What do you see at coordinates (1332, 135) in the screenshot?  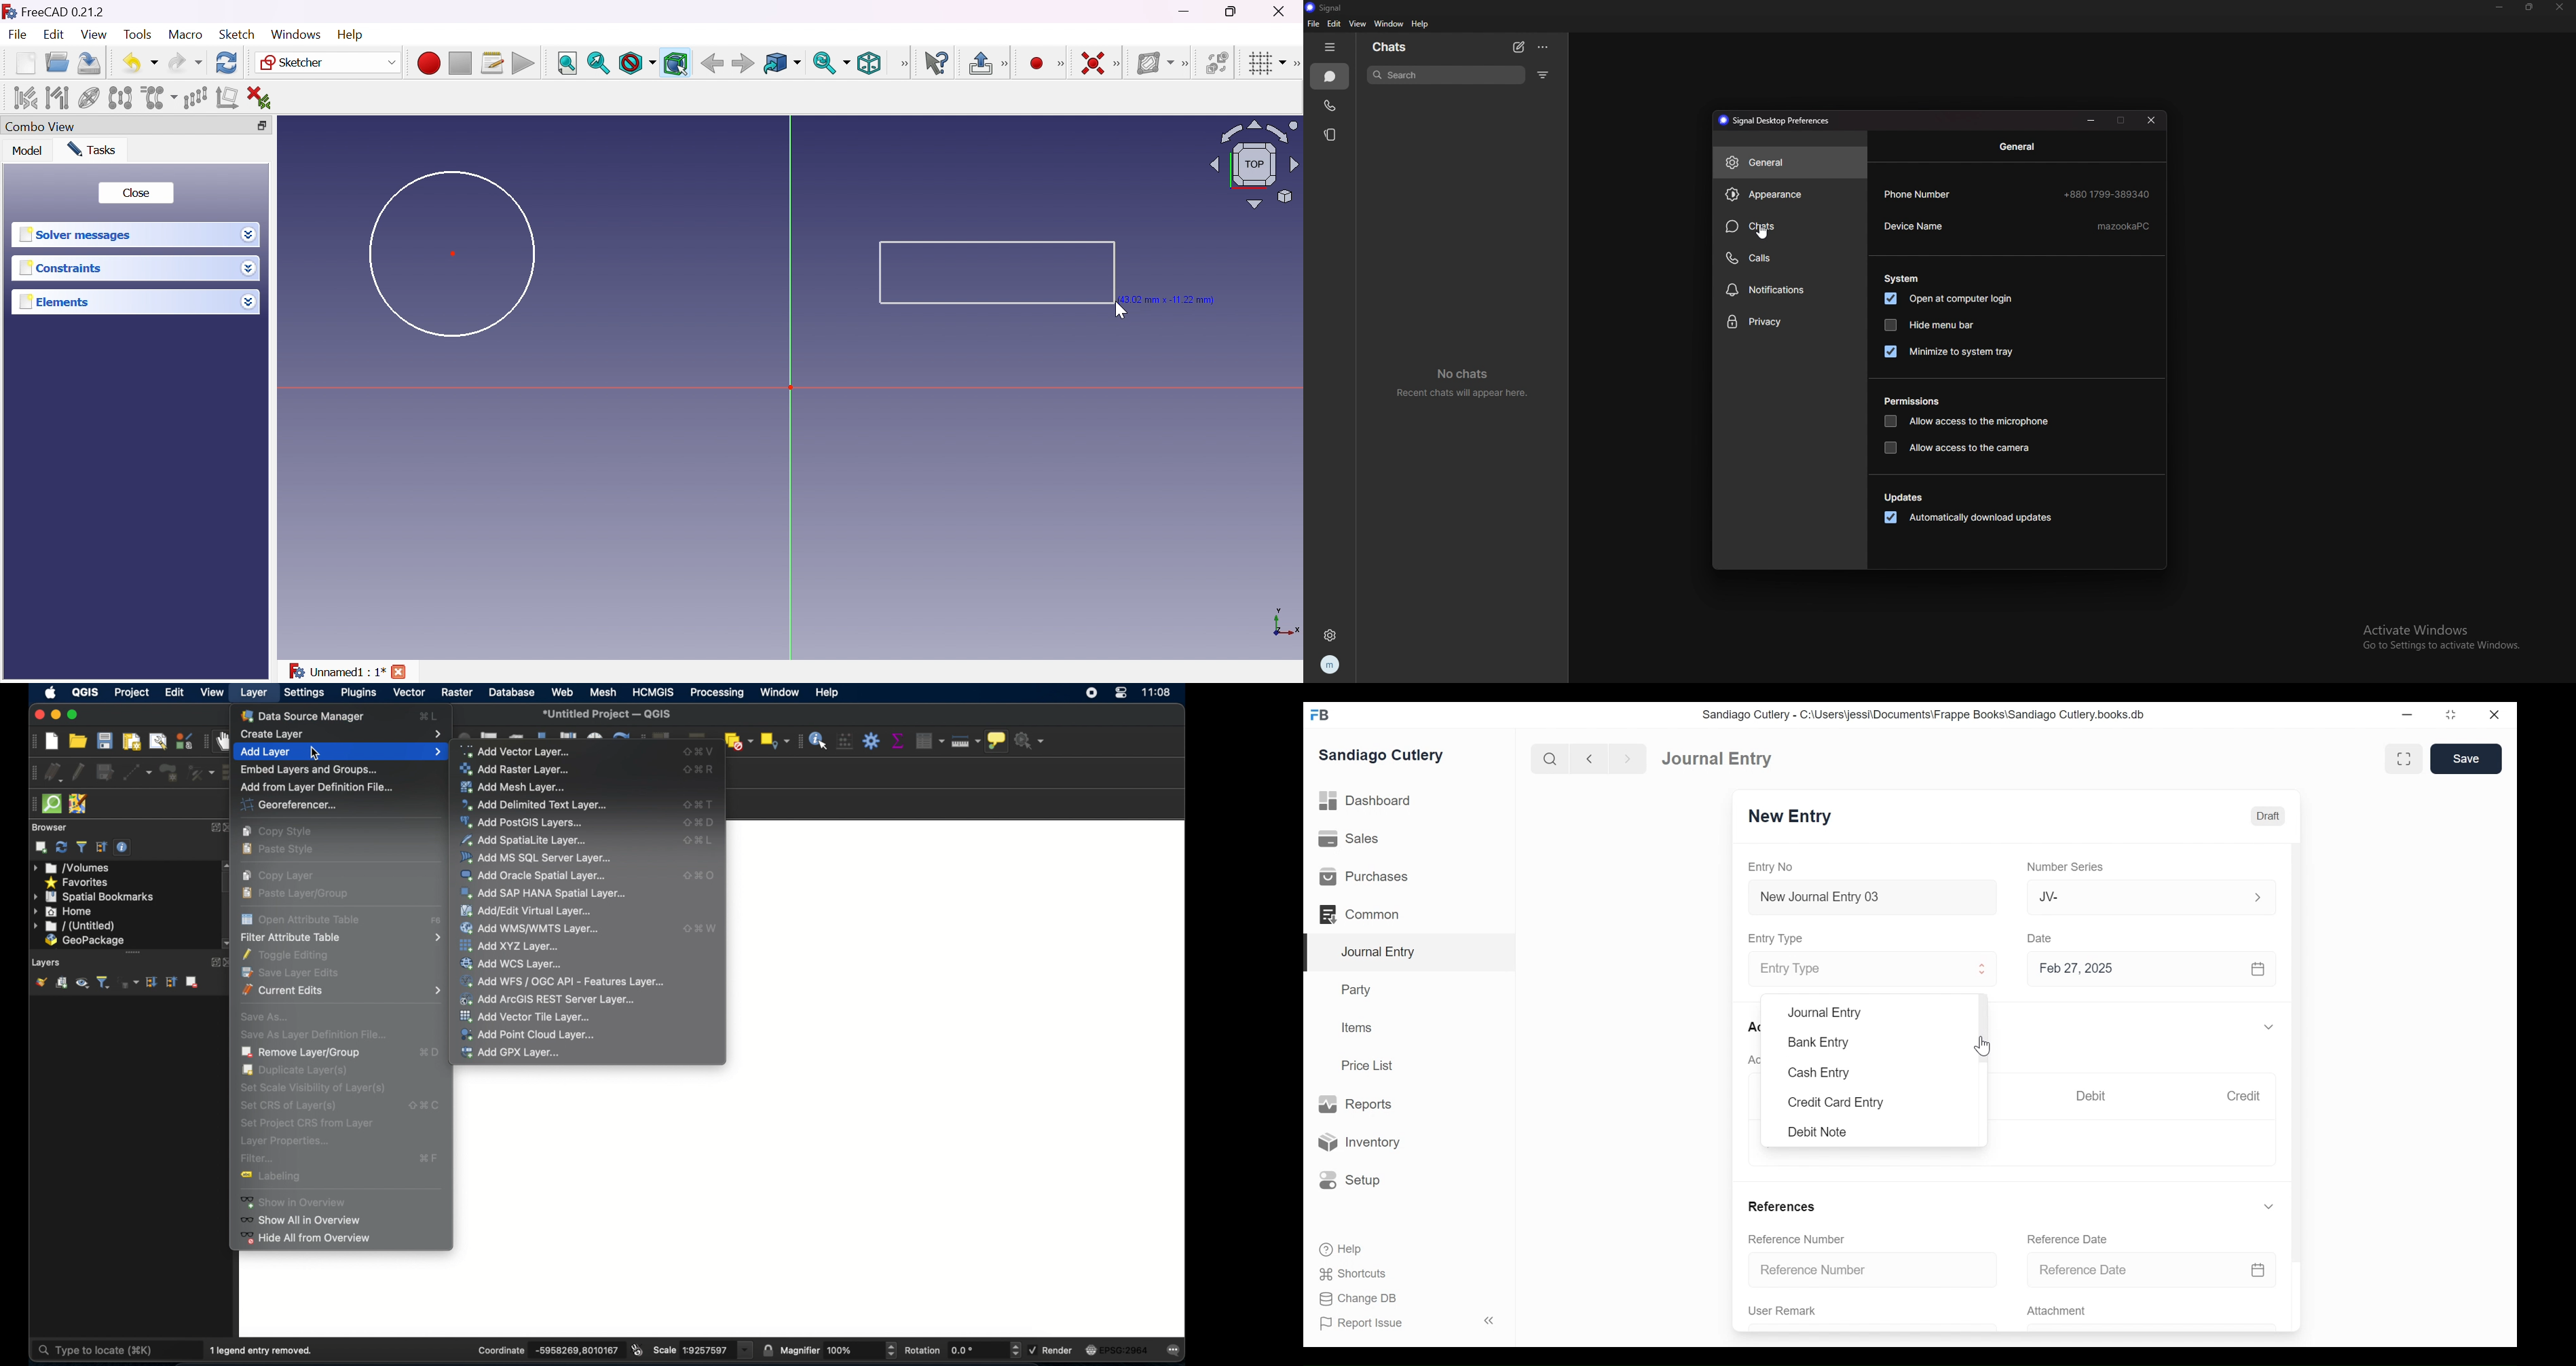 I see `stories` at bounding box center [1332, 135].